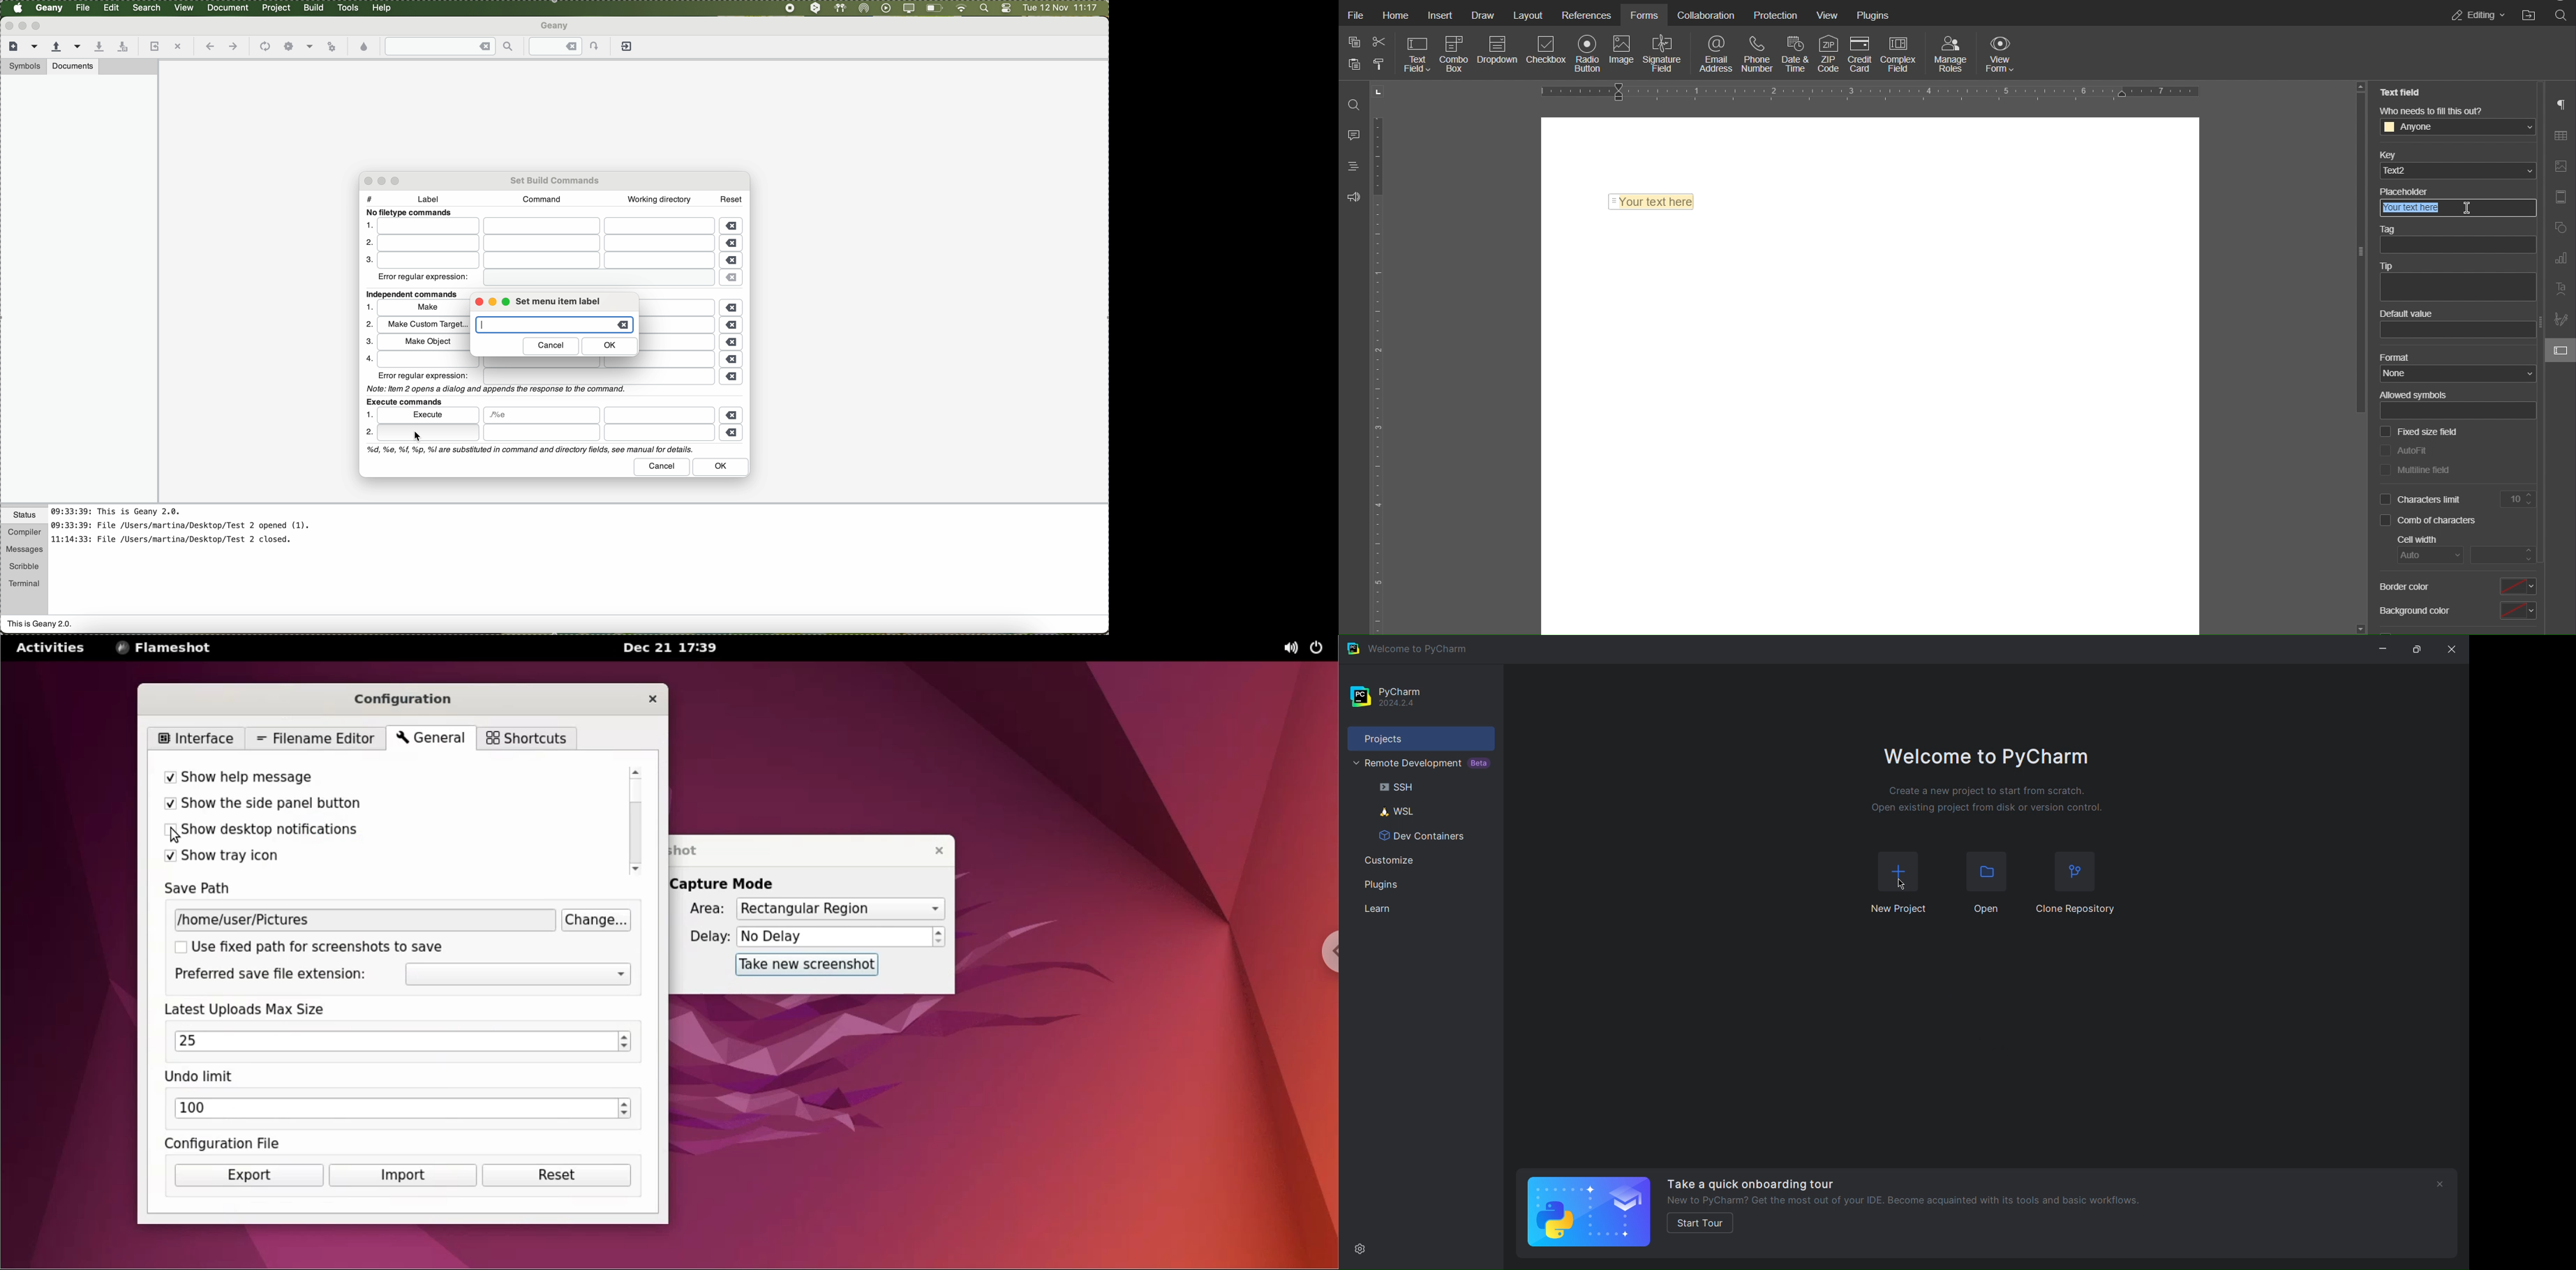 This screenshot has height=1288, width=2576. Describe the element at coordinates (1753, 1182) in the screenshot. I see `Take a quick onboarding tour` at that location.